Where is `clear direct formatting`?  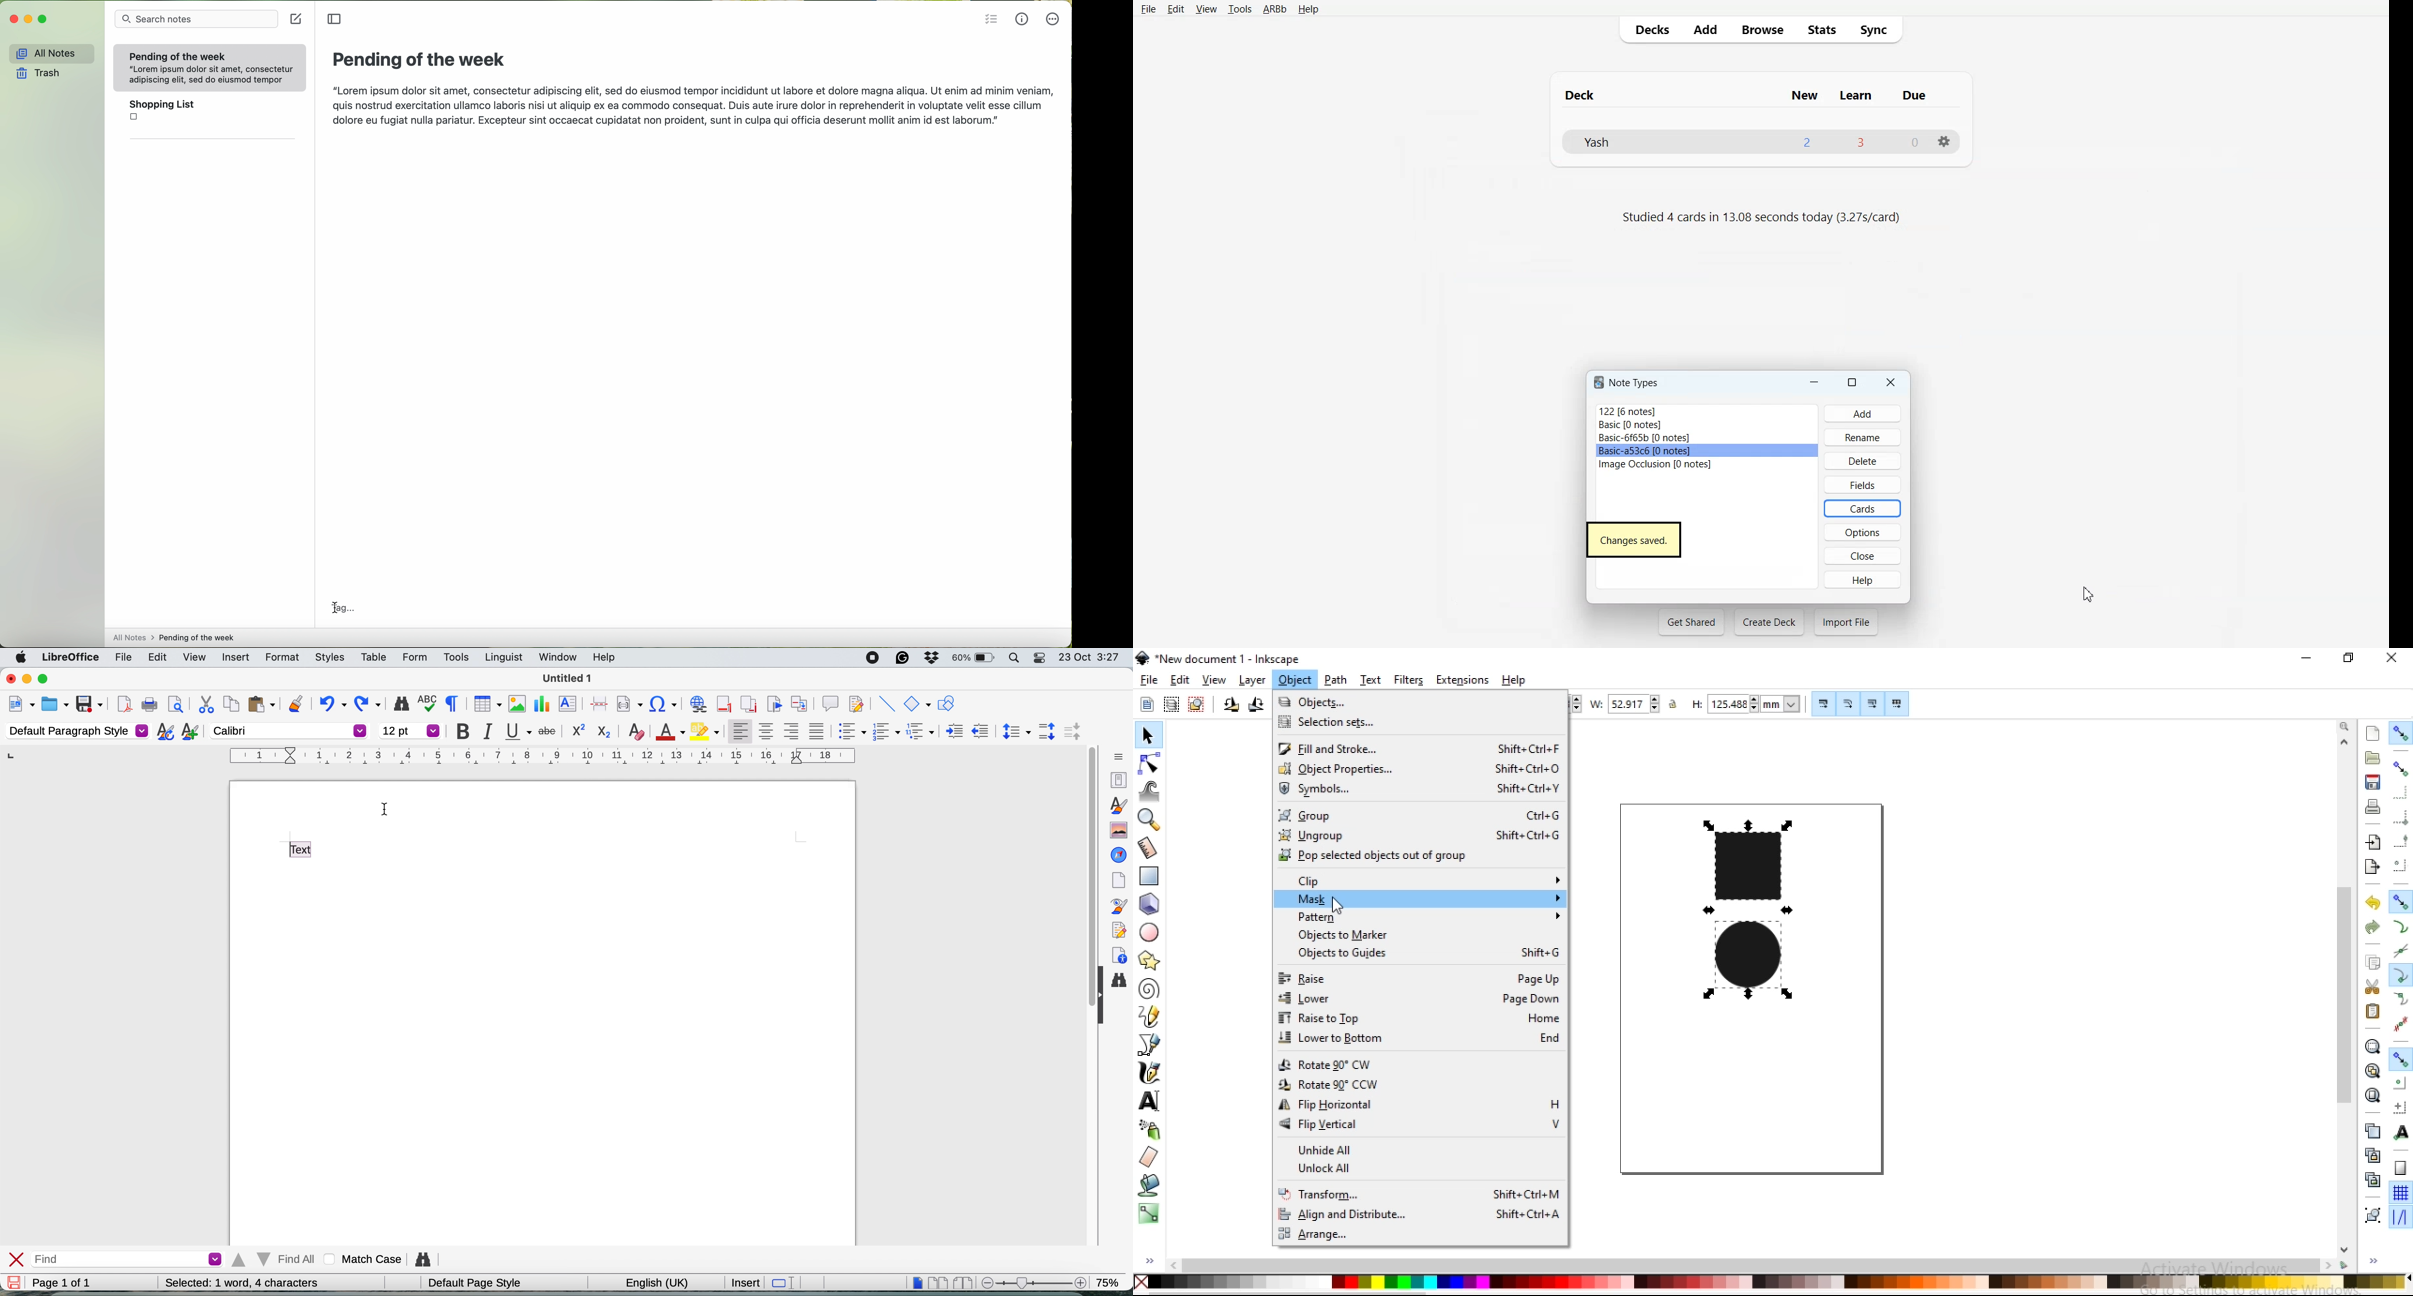
clear direct formatting is located at coordinates (636, 732).